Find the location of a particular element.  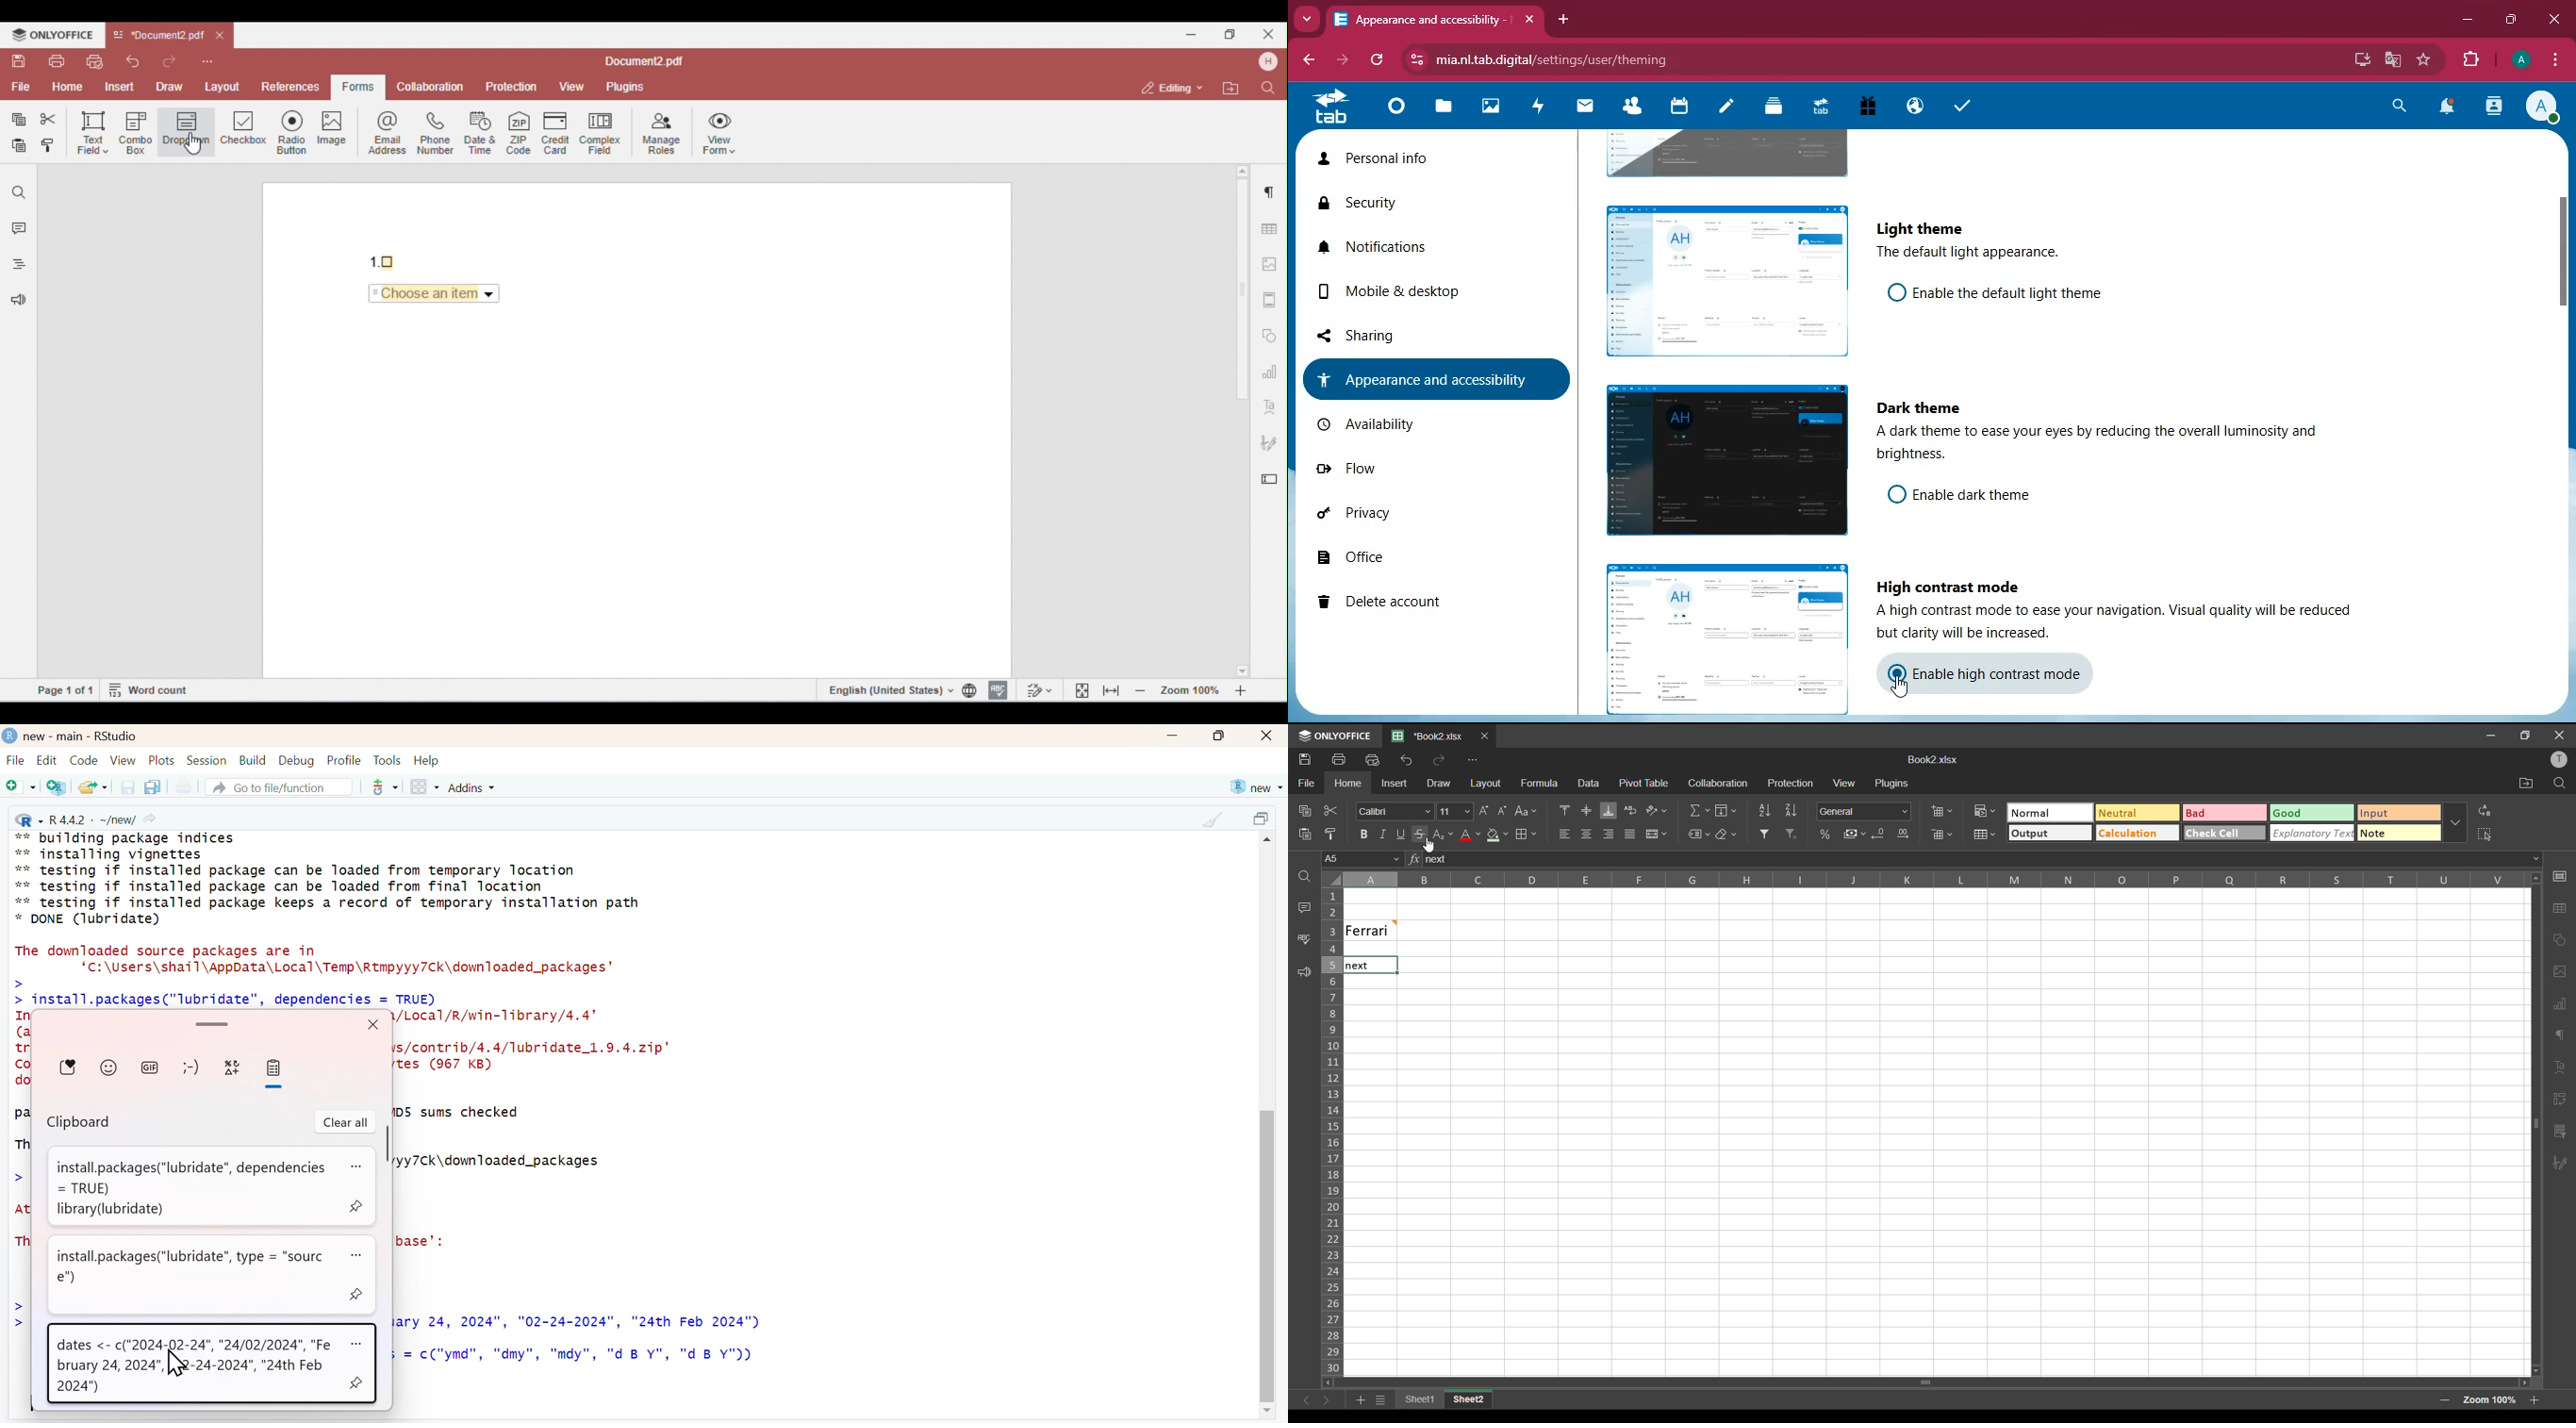

cursor is located at coordinates (177, 1365).